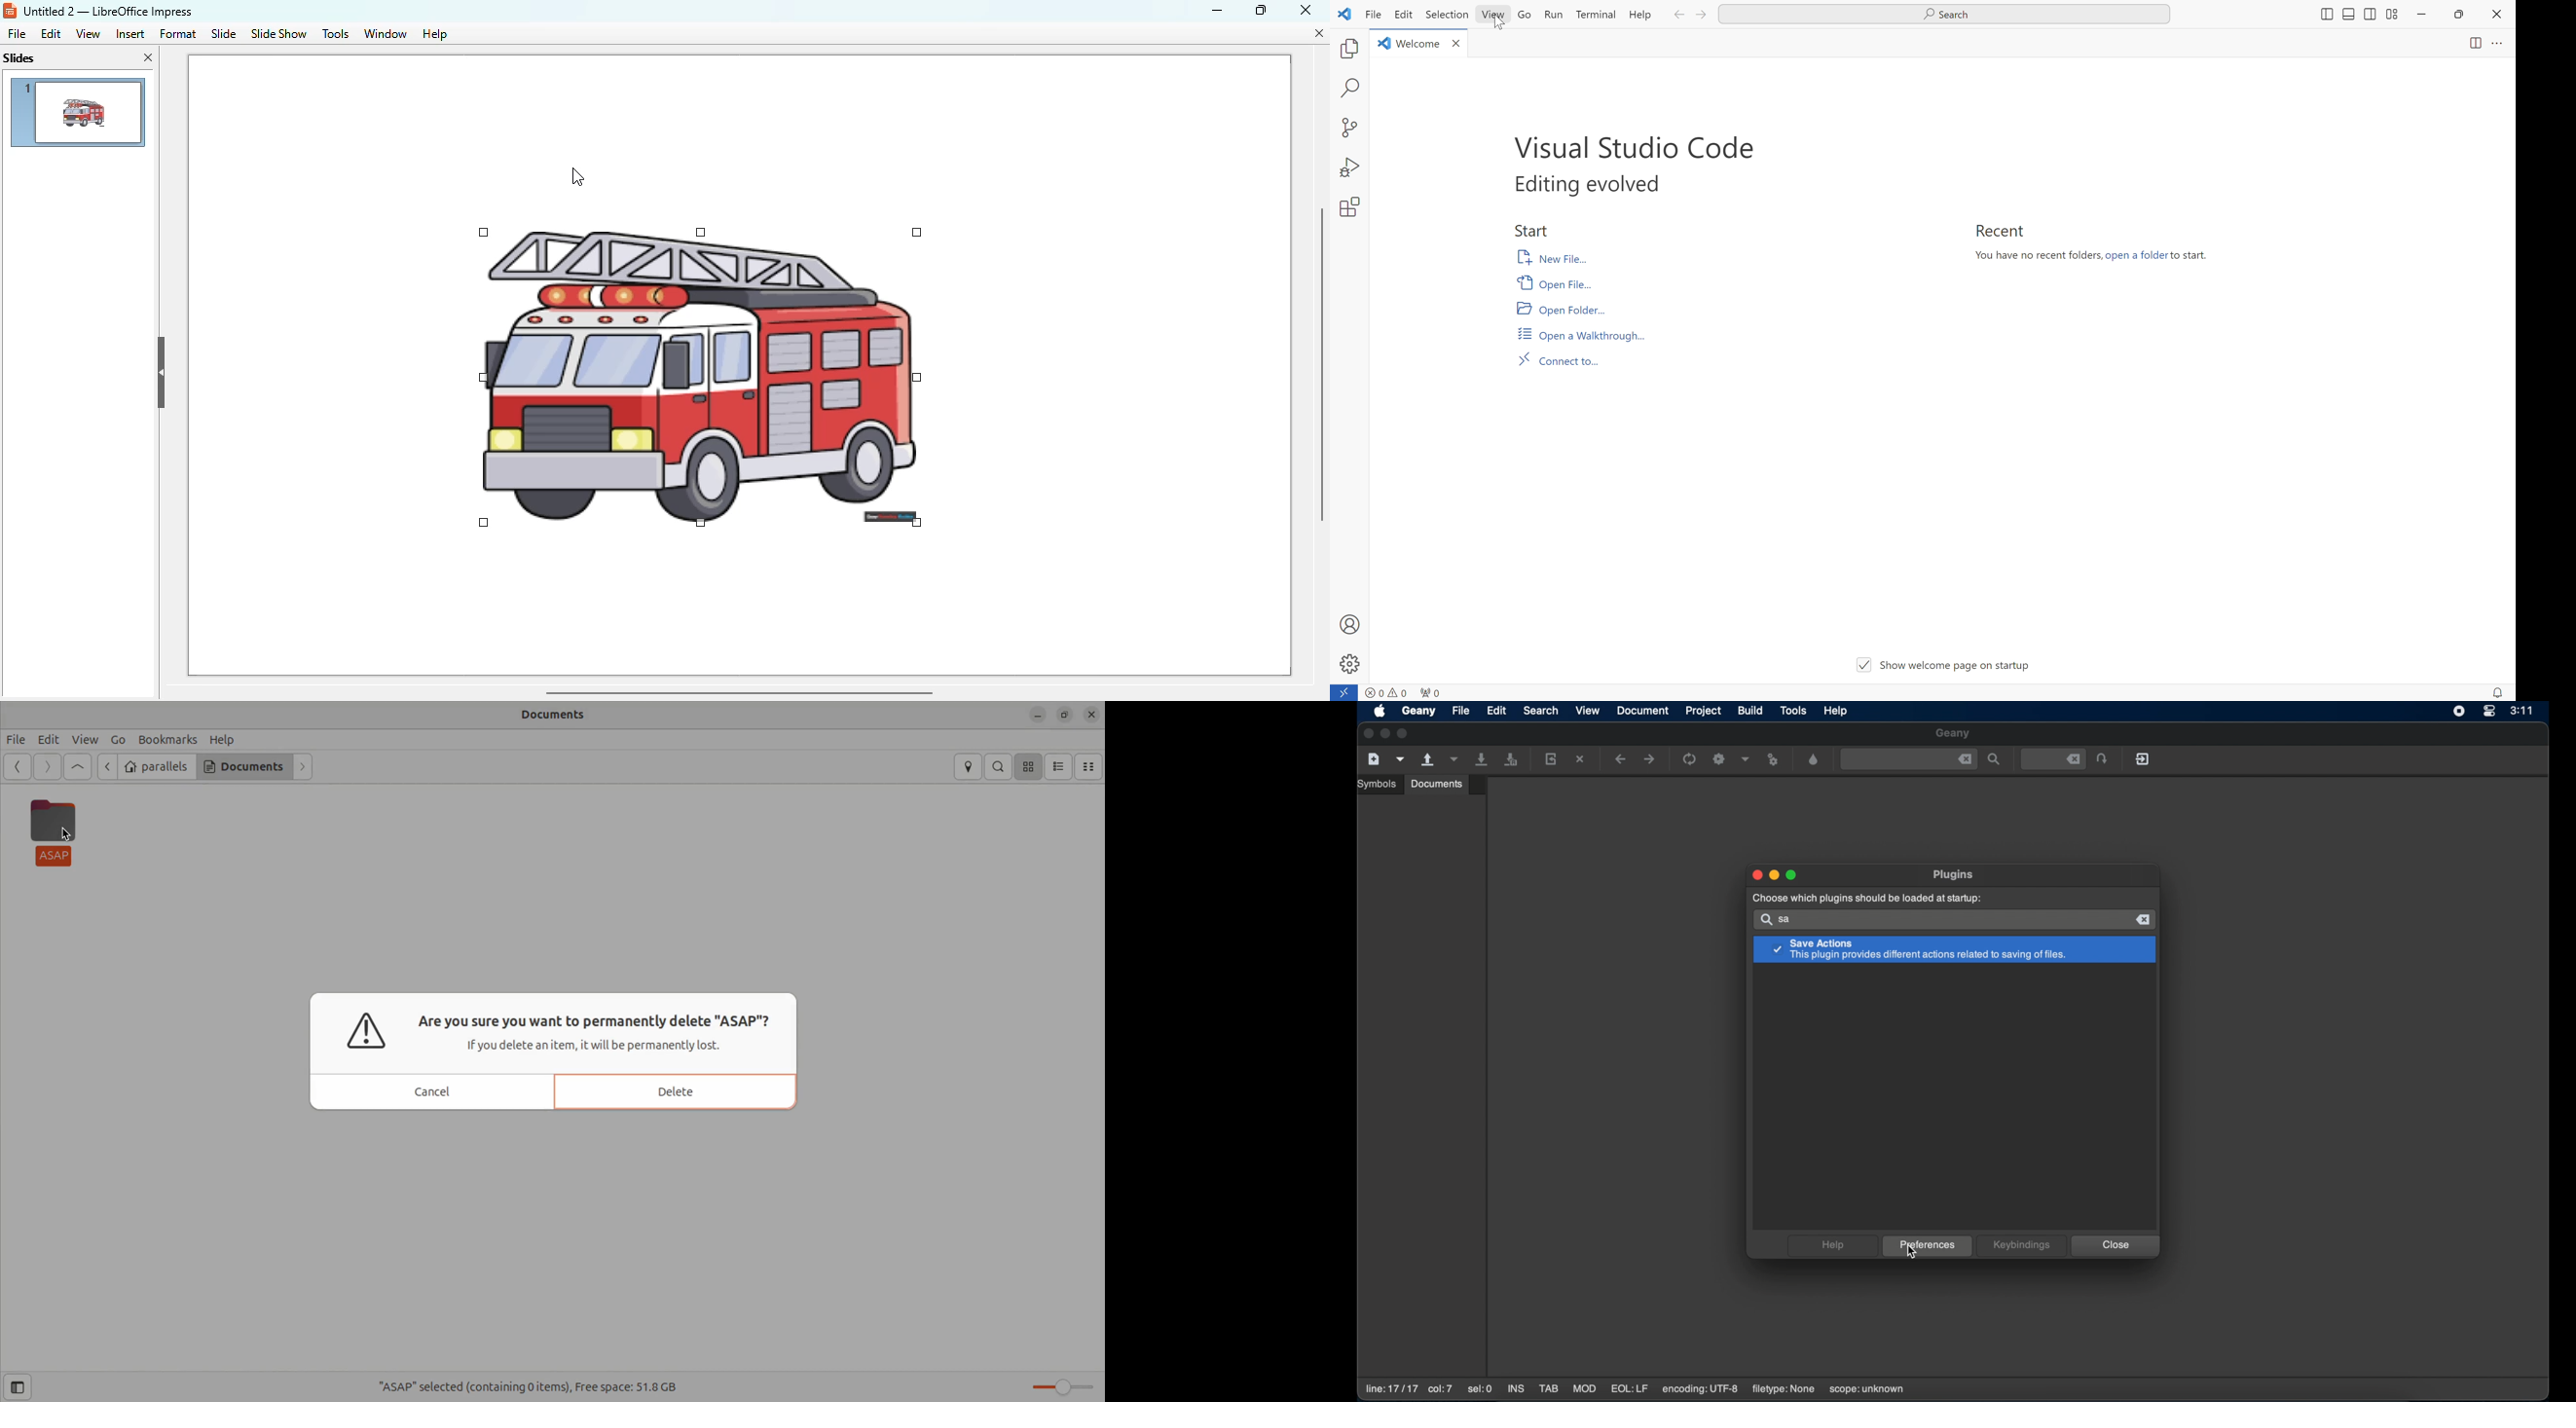 Image resolution: width=2576 pixels, height=1428 pixels. I want to click on welcome, so click(1420, 44).